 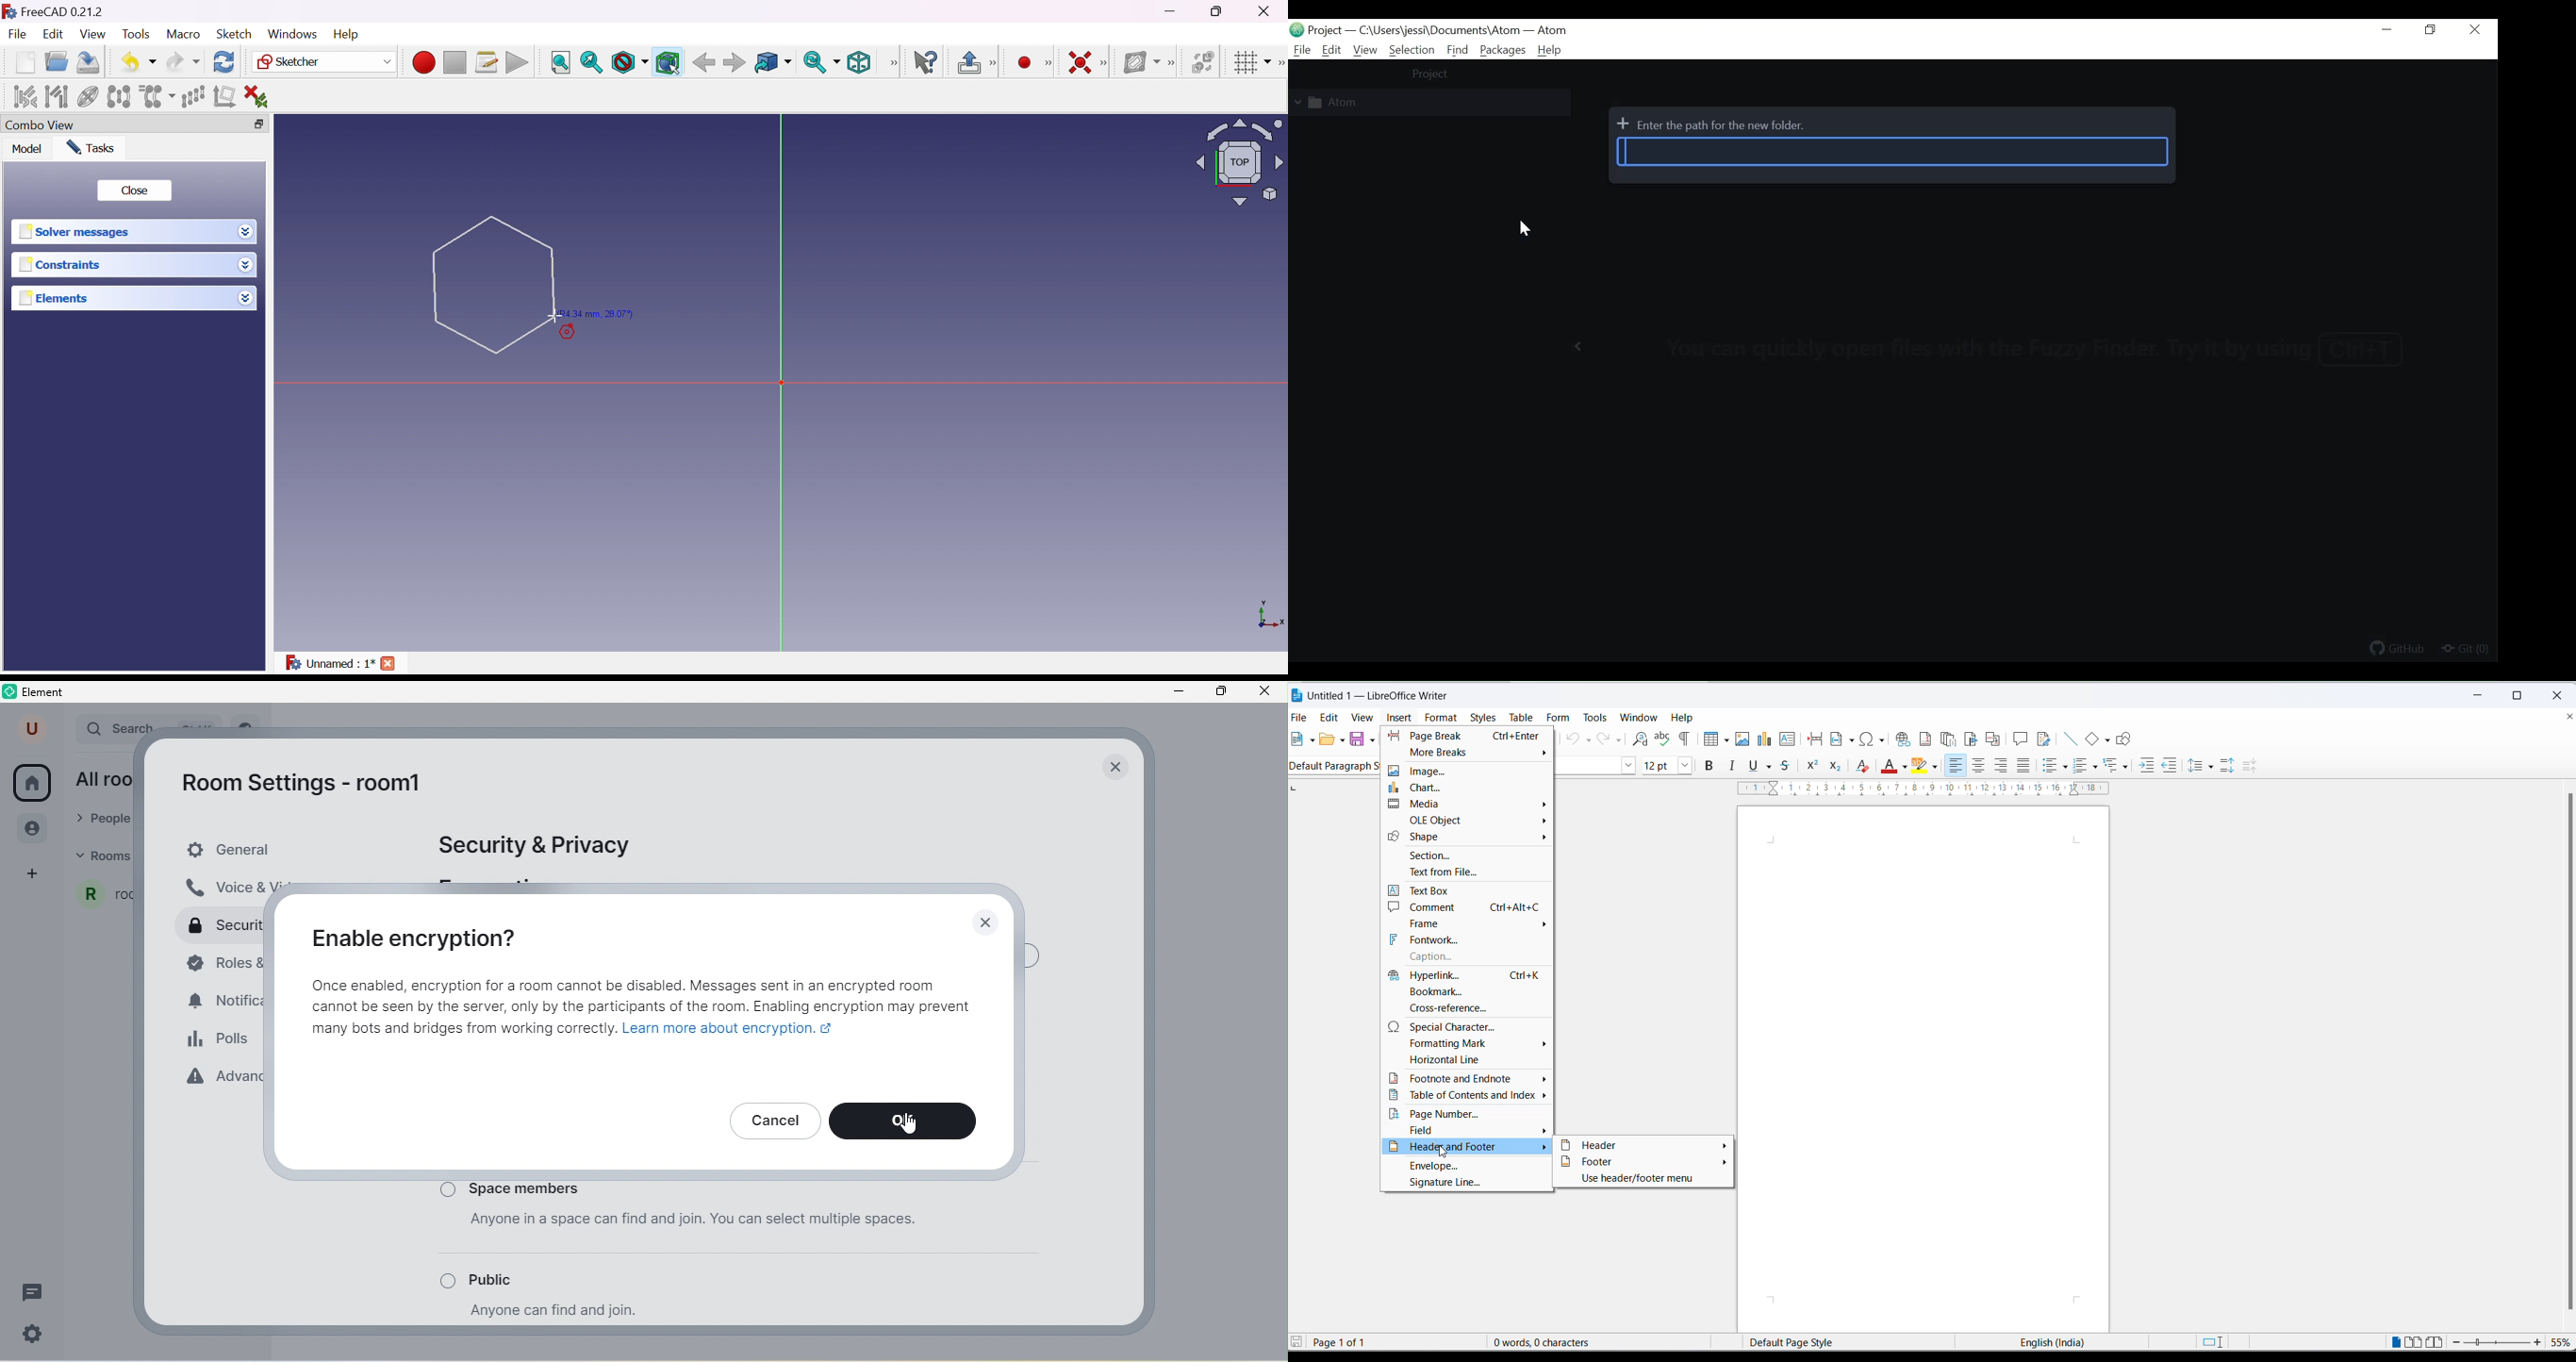 What do you see at coordinates (910, 1121) in the screenshot?
I see `cursor movement` at bounding box center [910, 1121].